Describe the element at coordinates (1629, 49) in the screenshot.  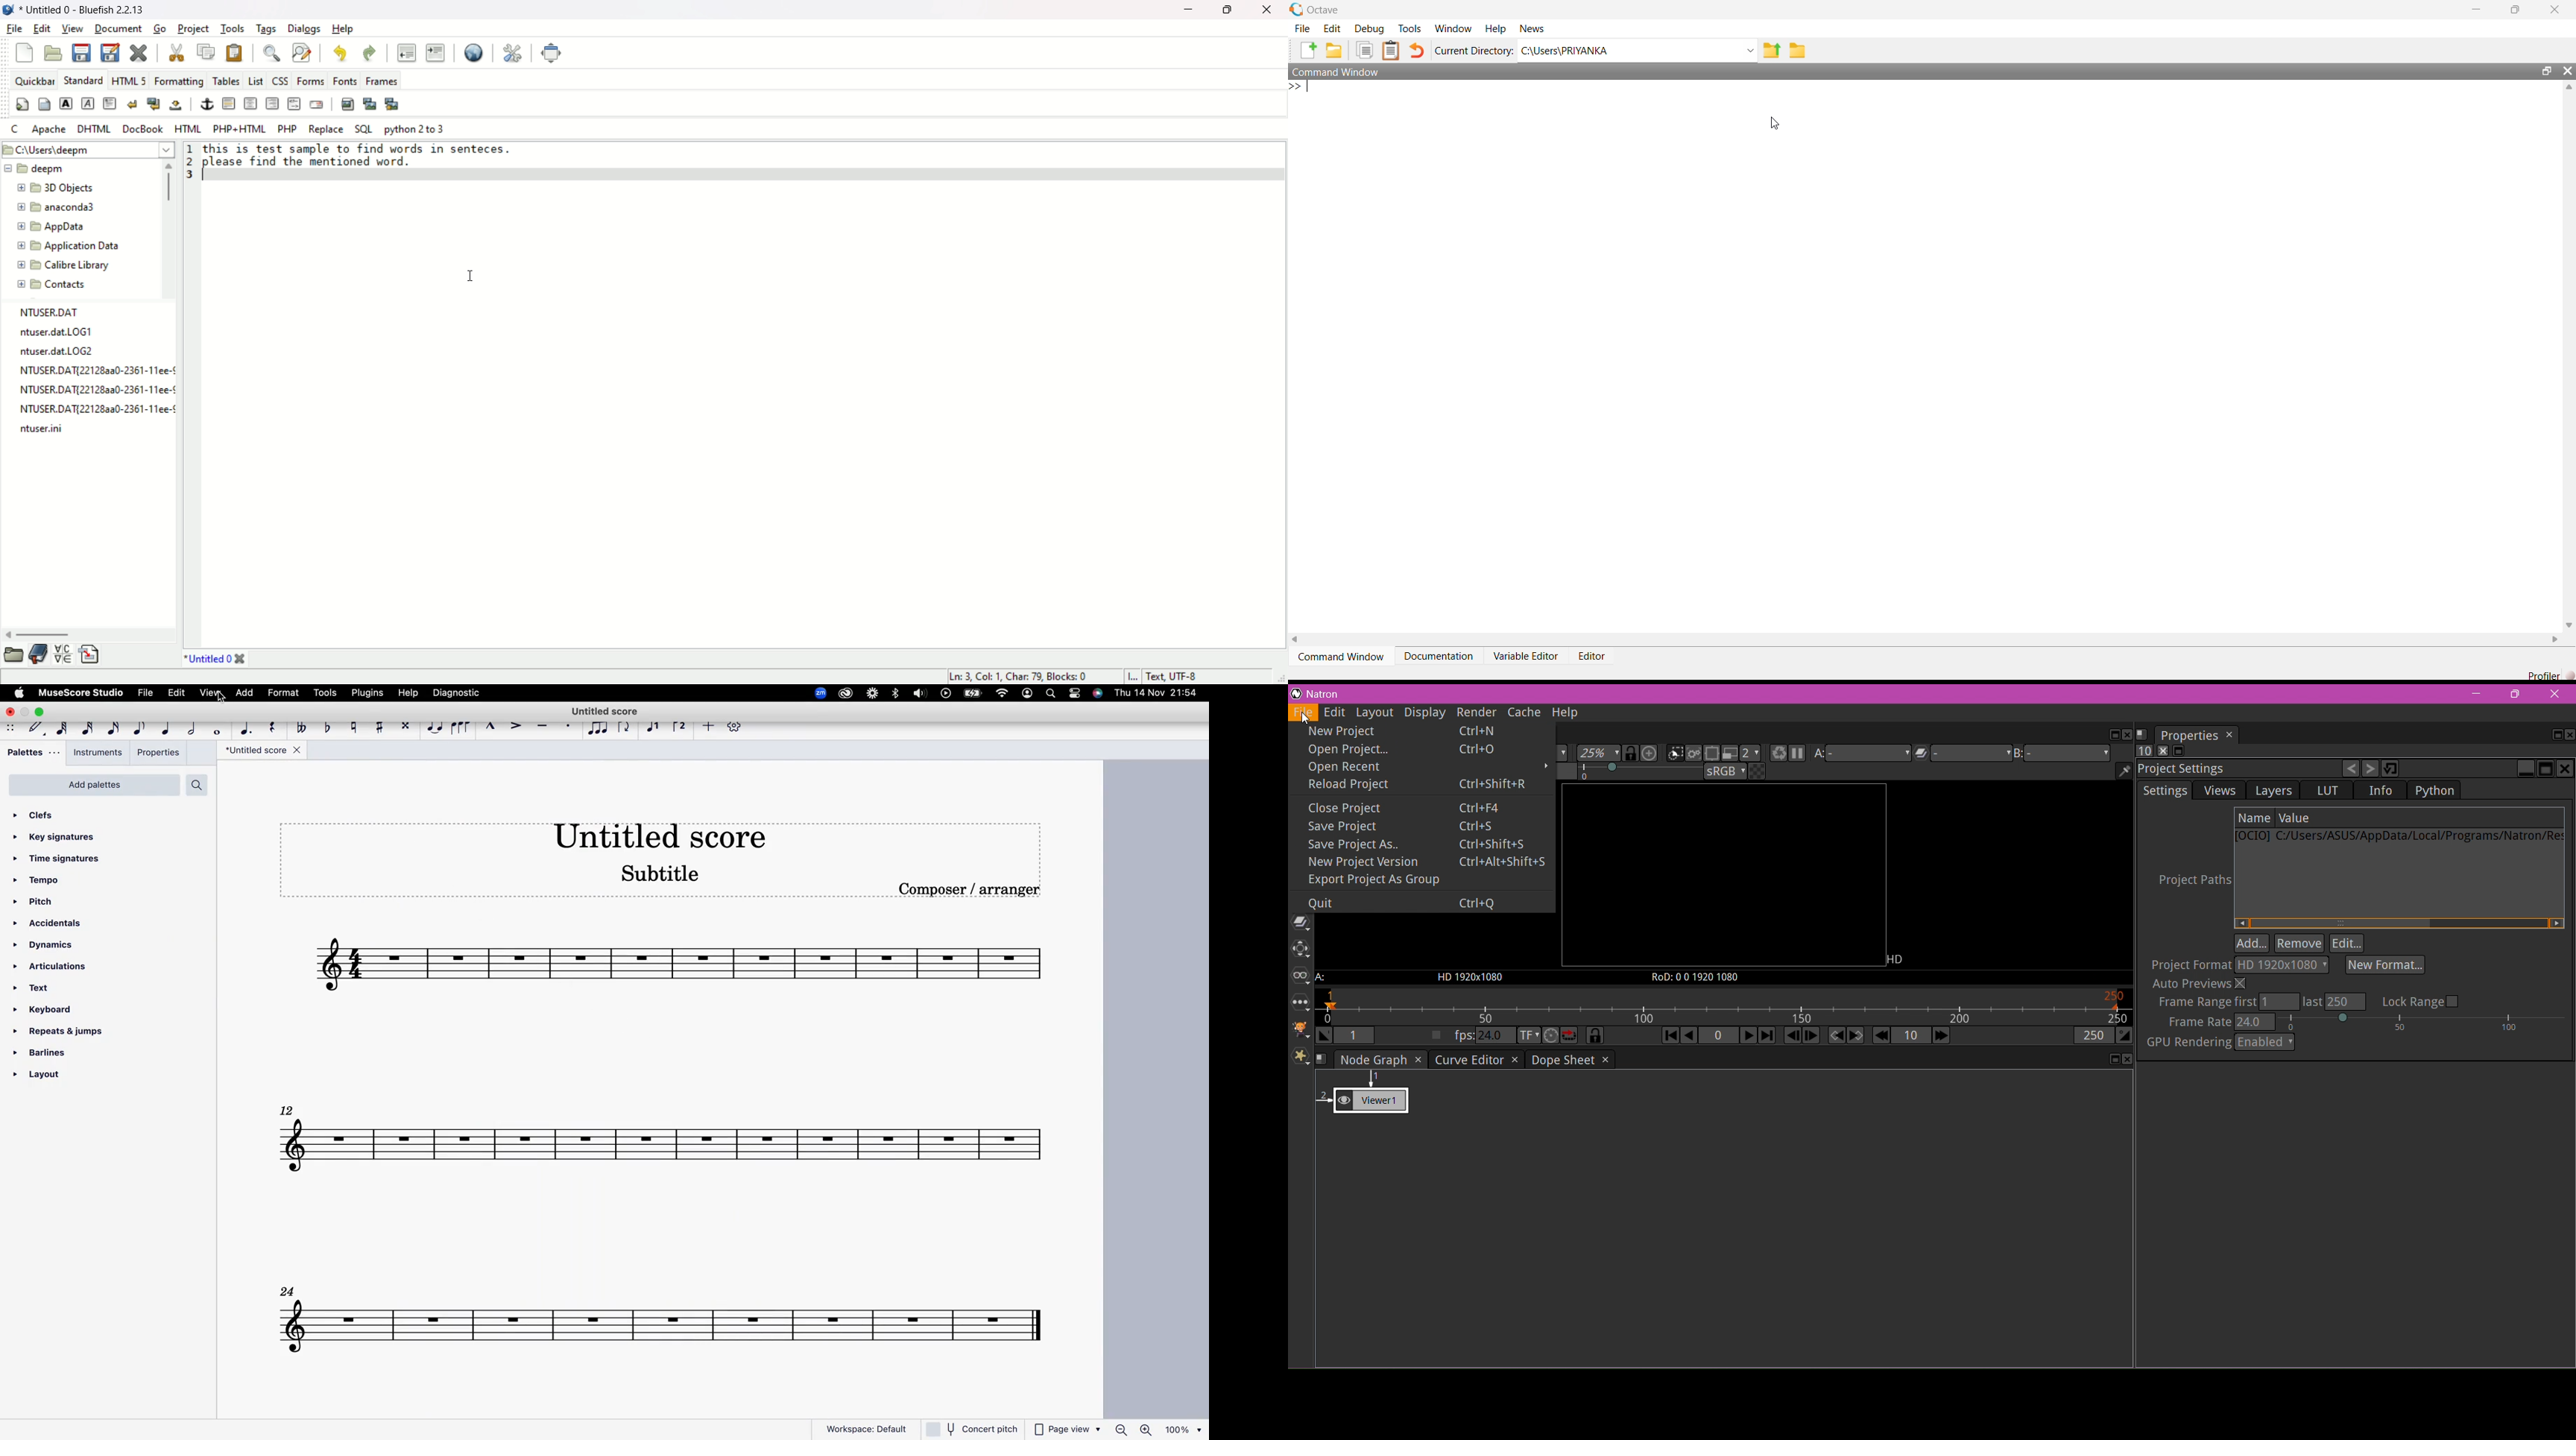
I see `C:/Users/PRIYANKA` at that location.